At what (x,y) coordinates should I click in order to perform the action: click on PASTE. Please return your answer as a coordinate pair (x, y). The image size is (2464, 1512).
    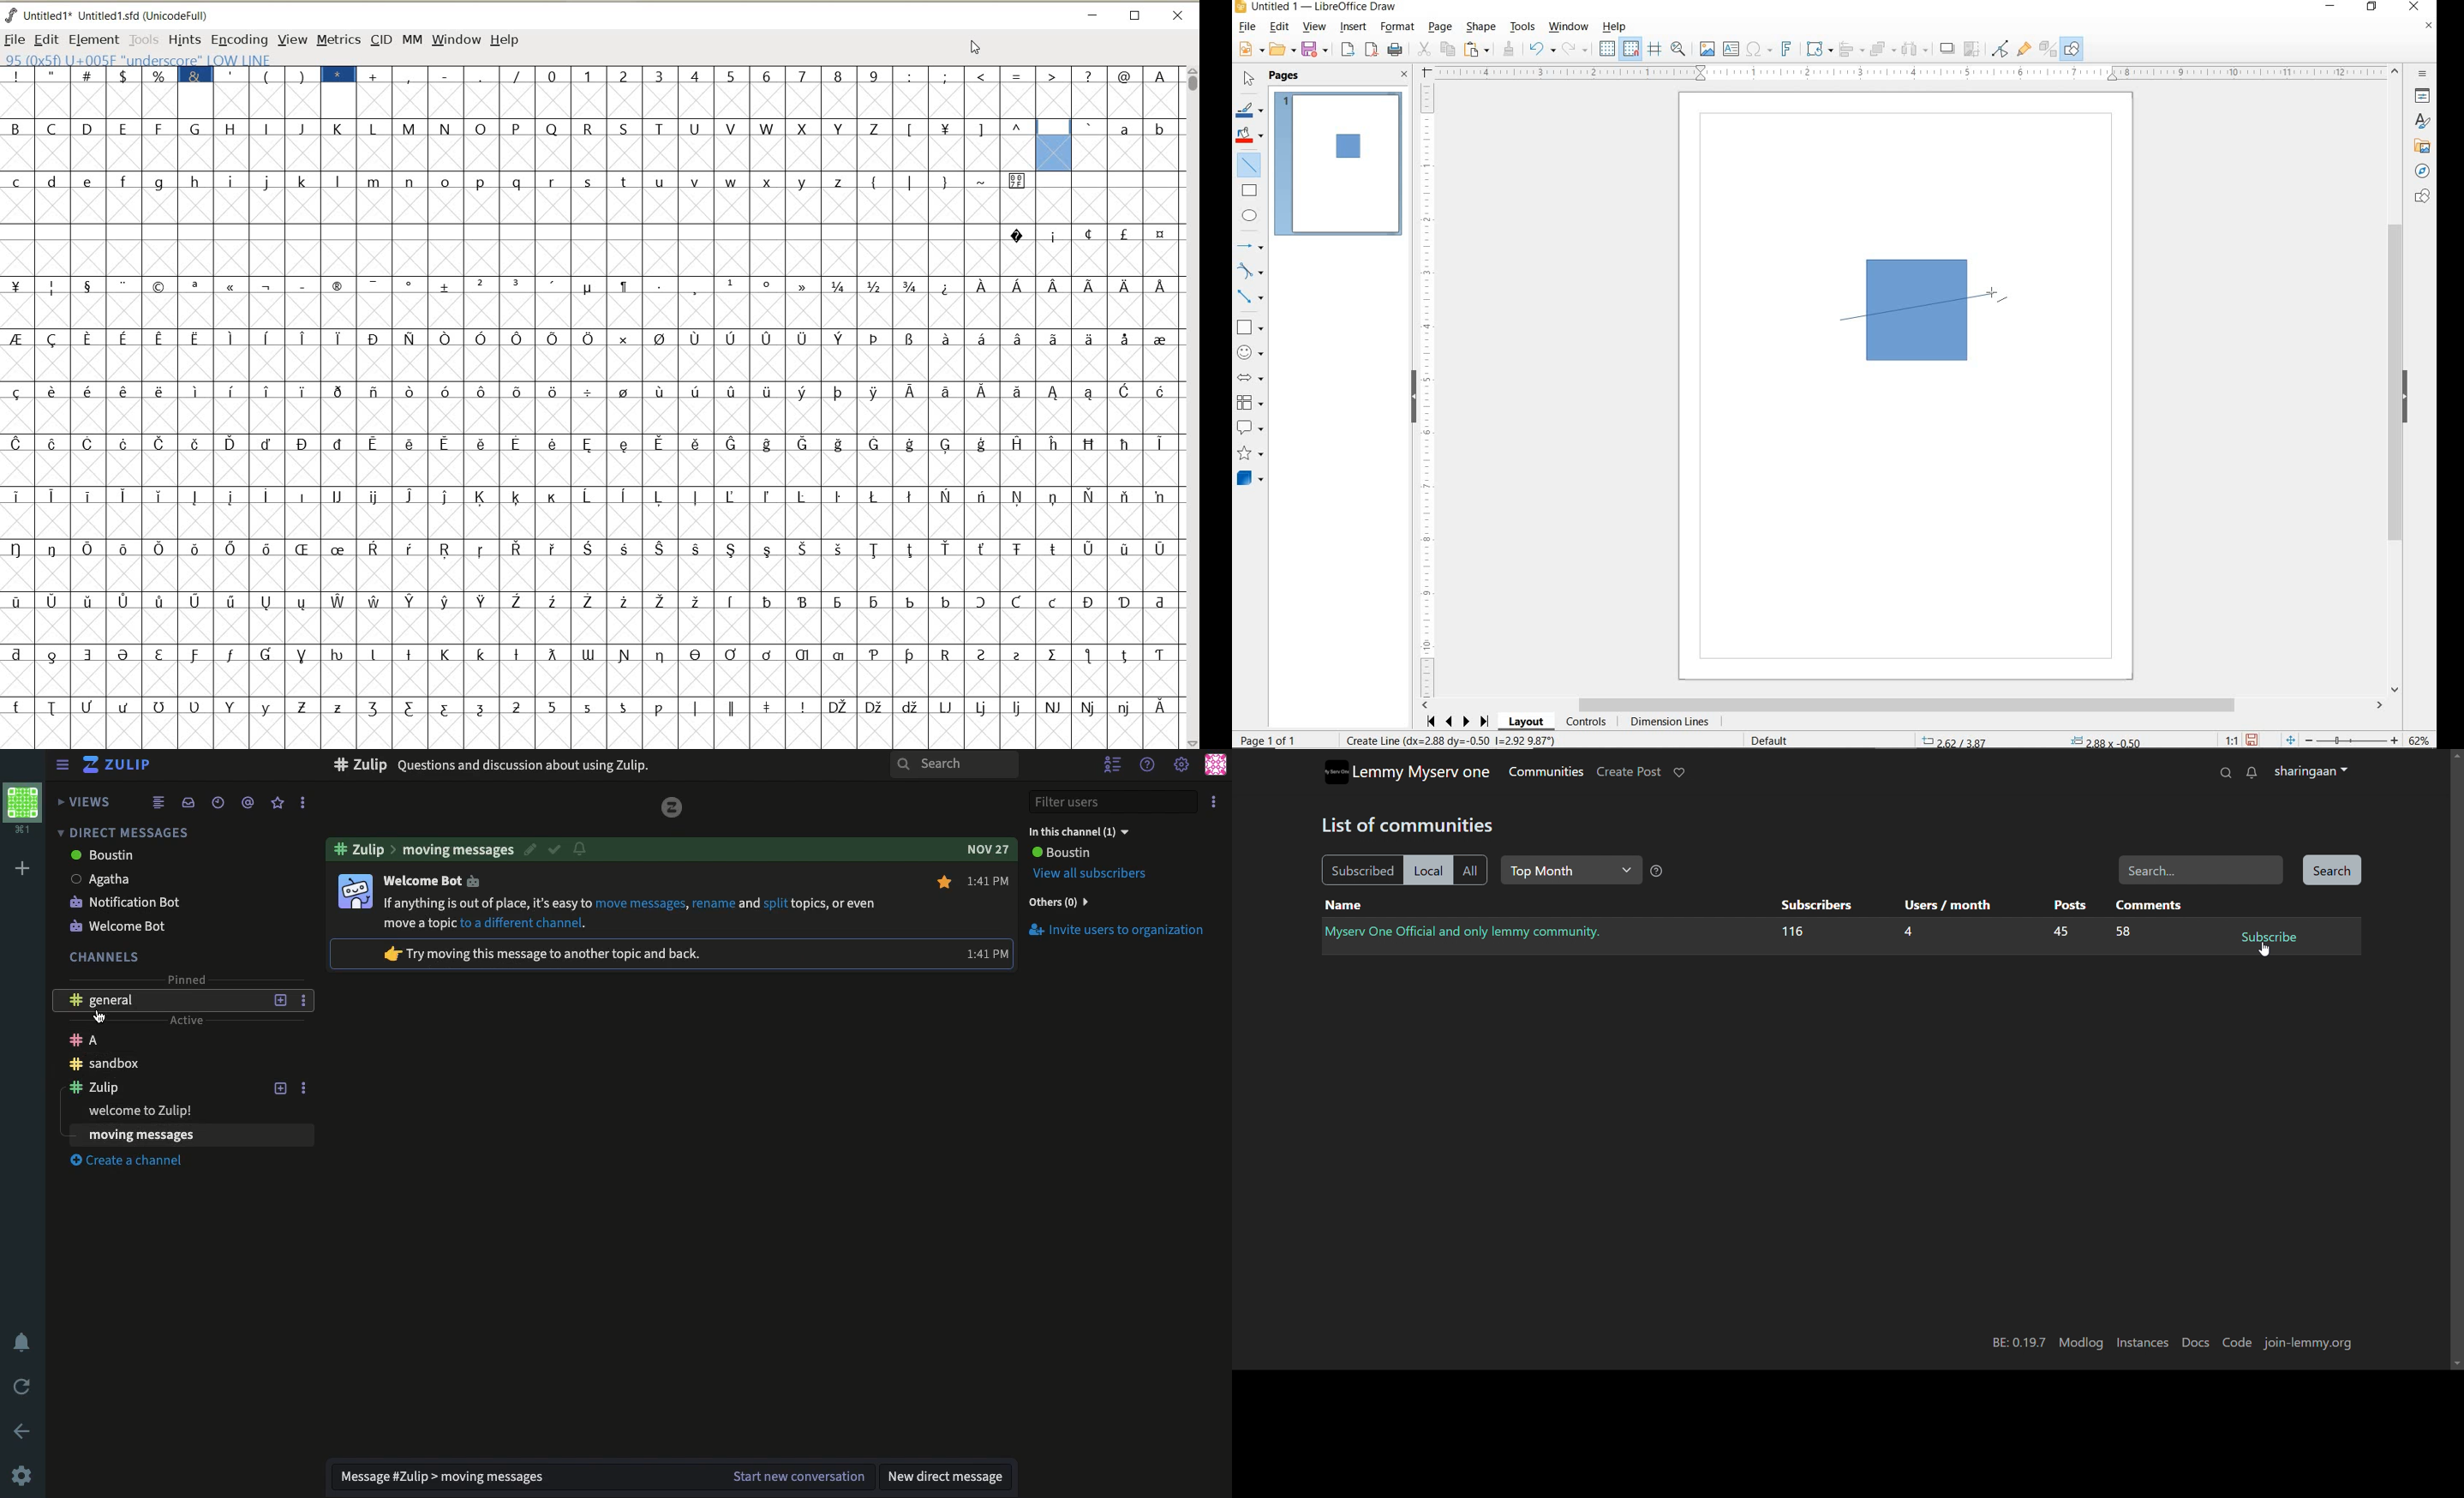
    Looking at the image, I should click on (1477, 50).